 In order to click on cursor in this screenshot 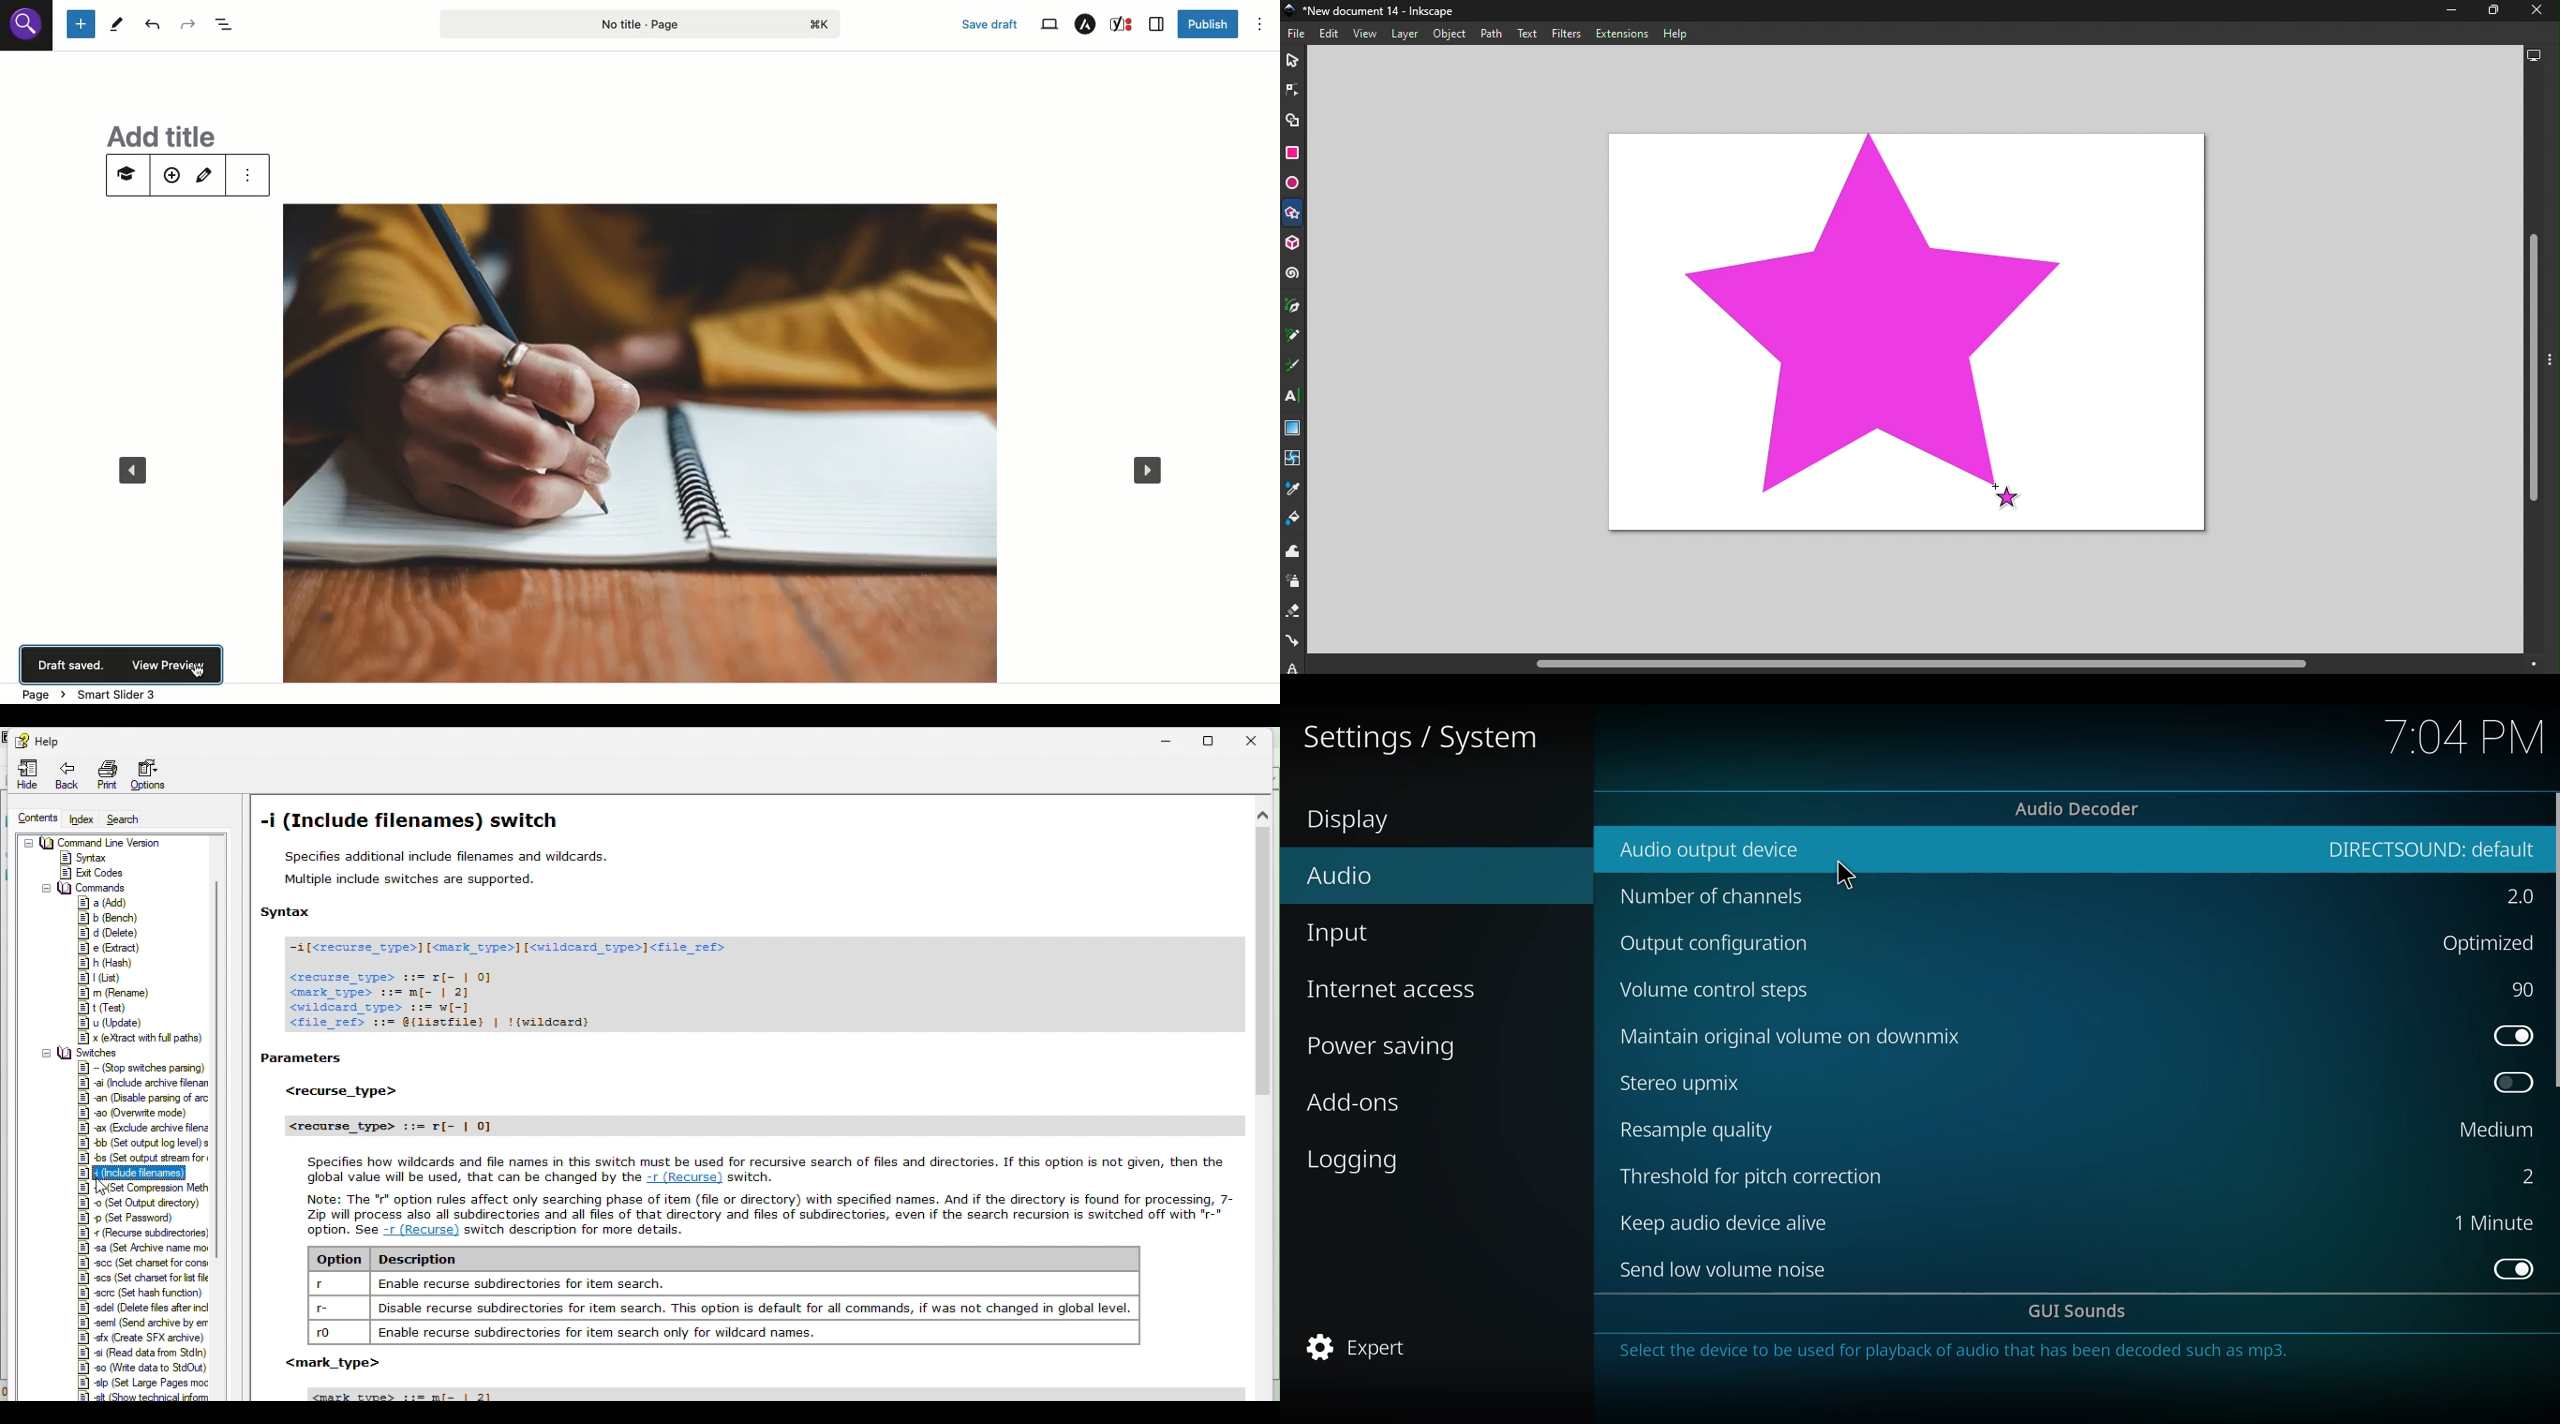, I will do `click(201, 672)`.